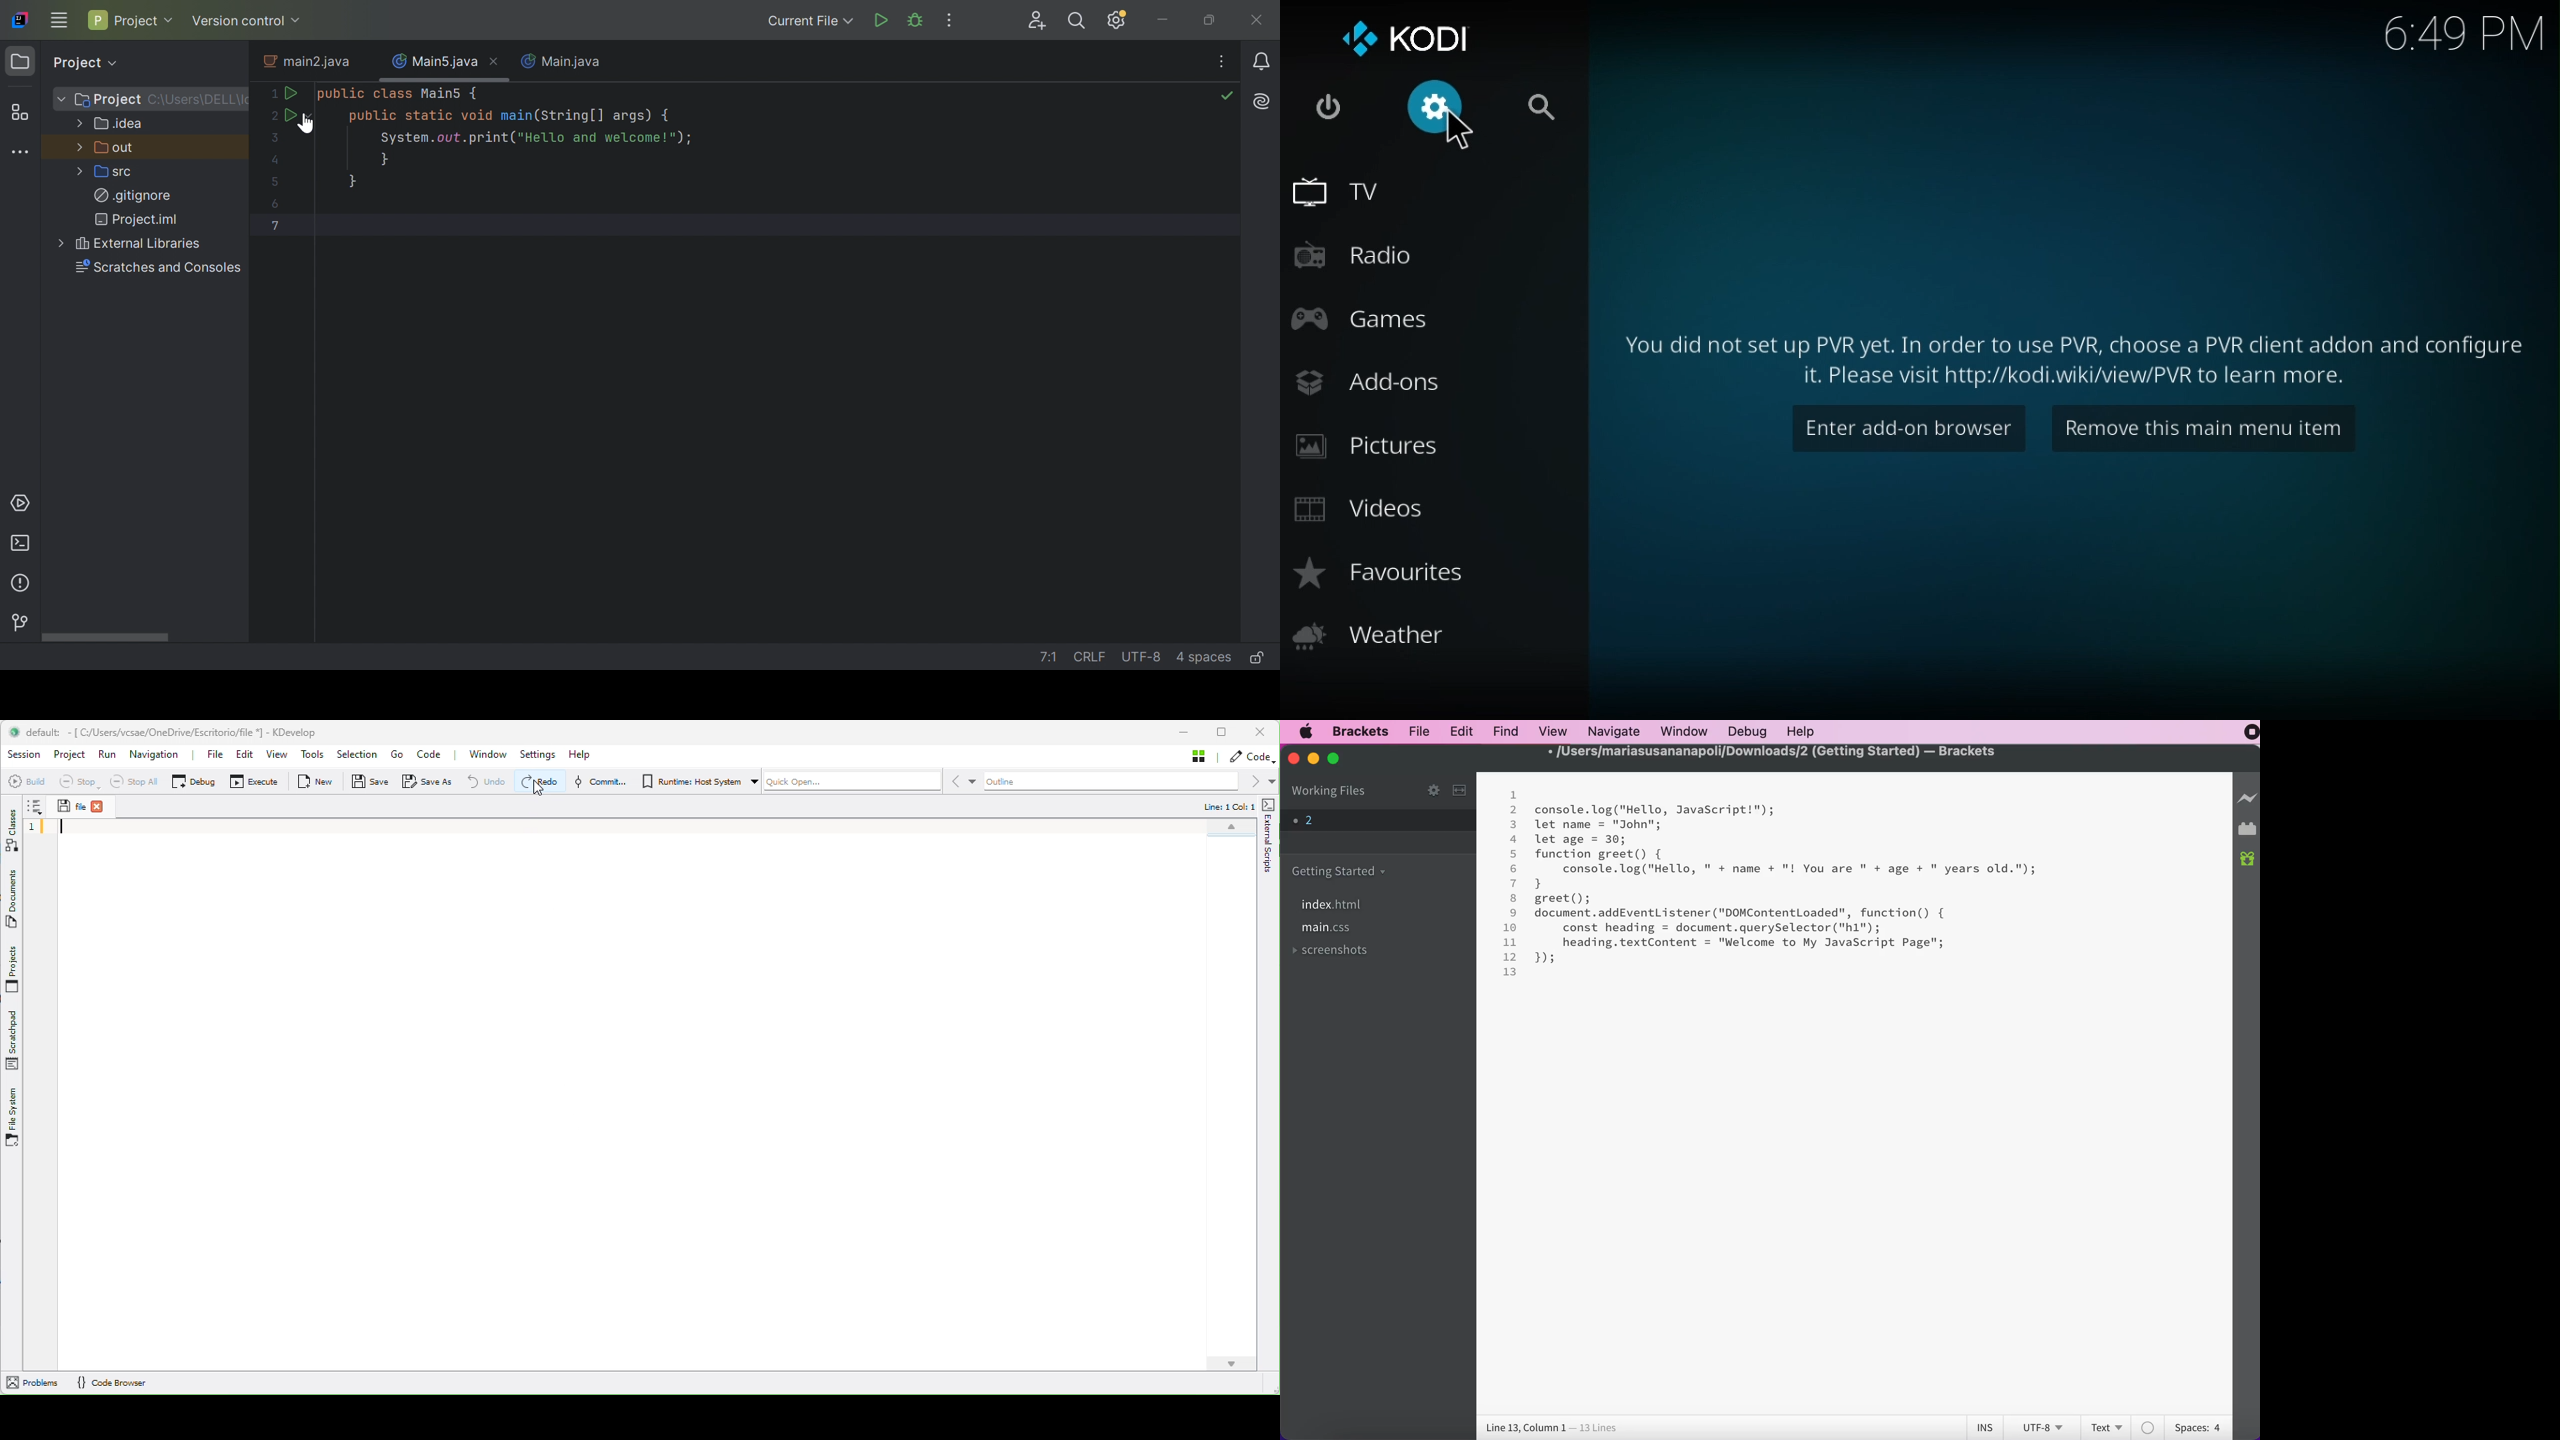 The image size is (2576, 1456). What do you see at coordinates (1366, 446) in the screenshot?
I see `Pictures` at bounding box center [1366, 446].